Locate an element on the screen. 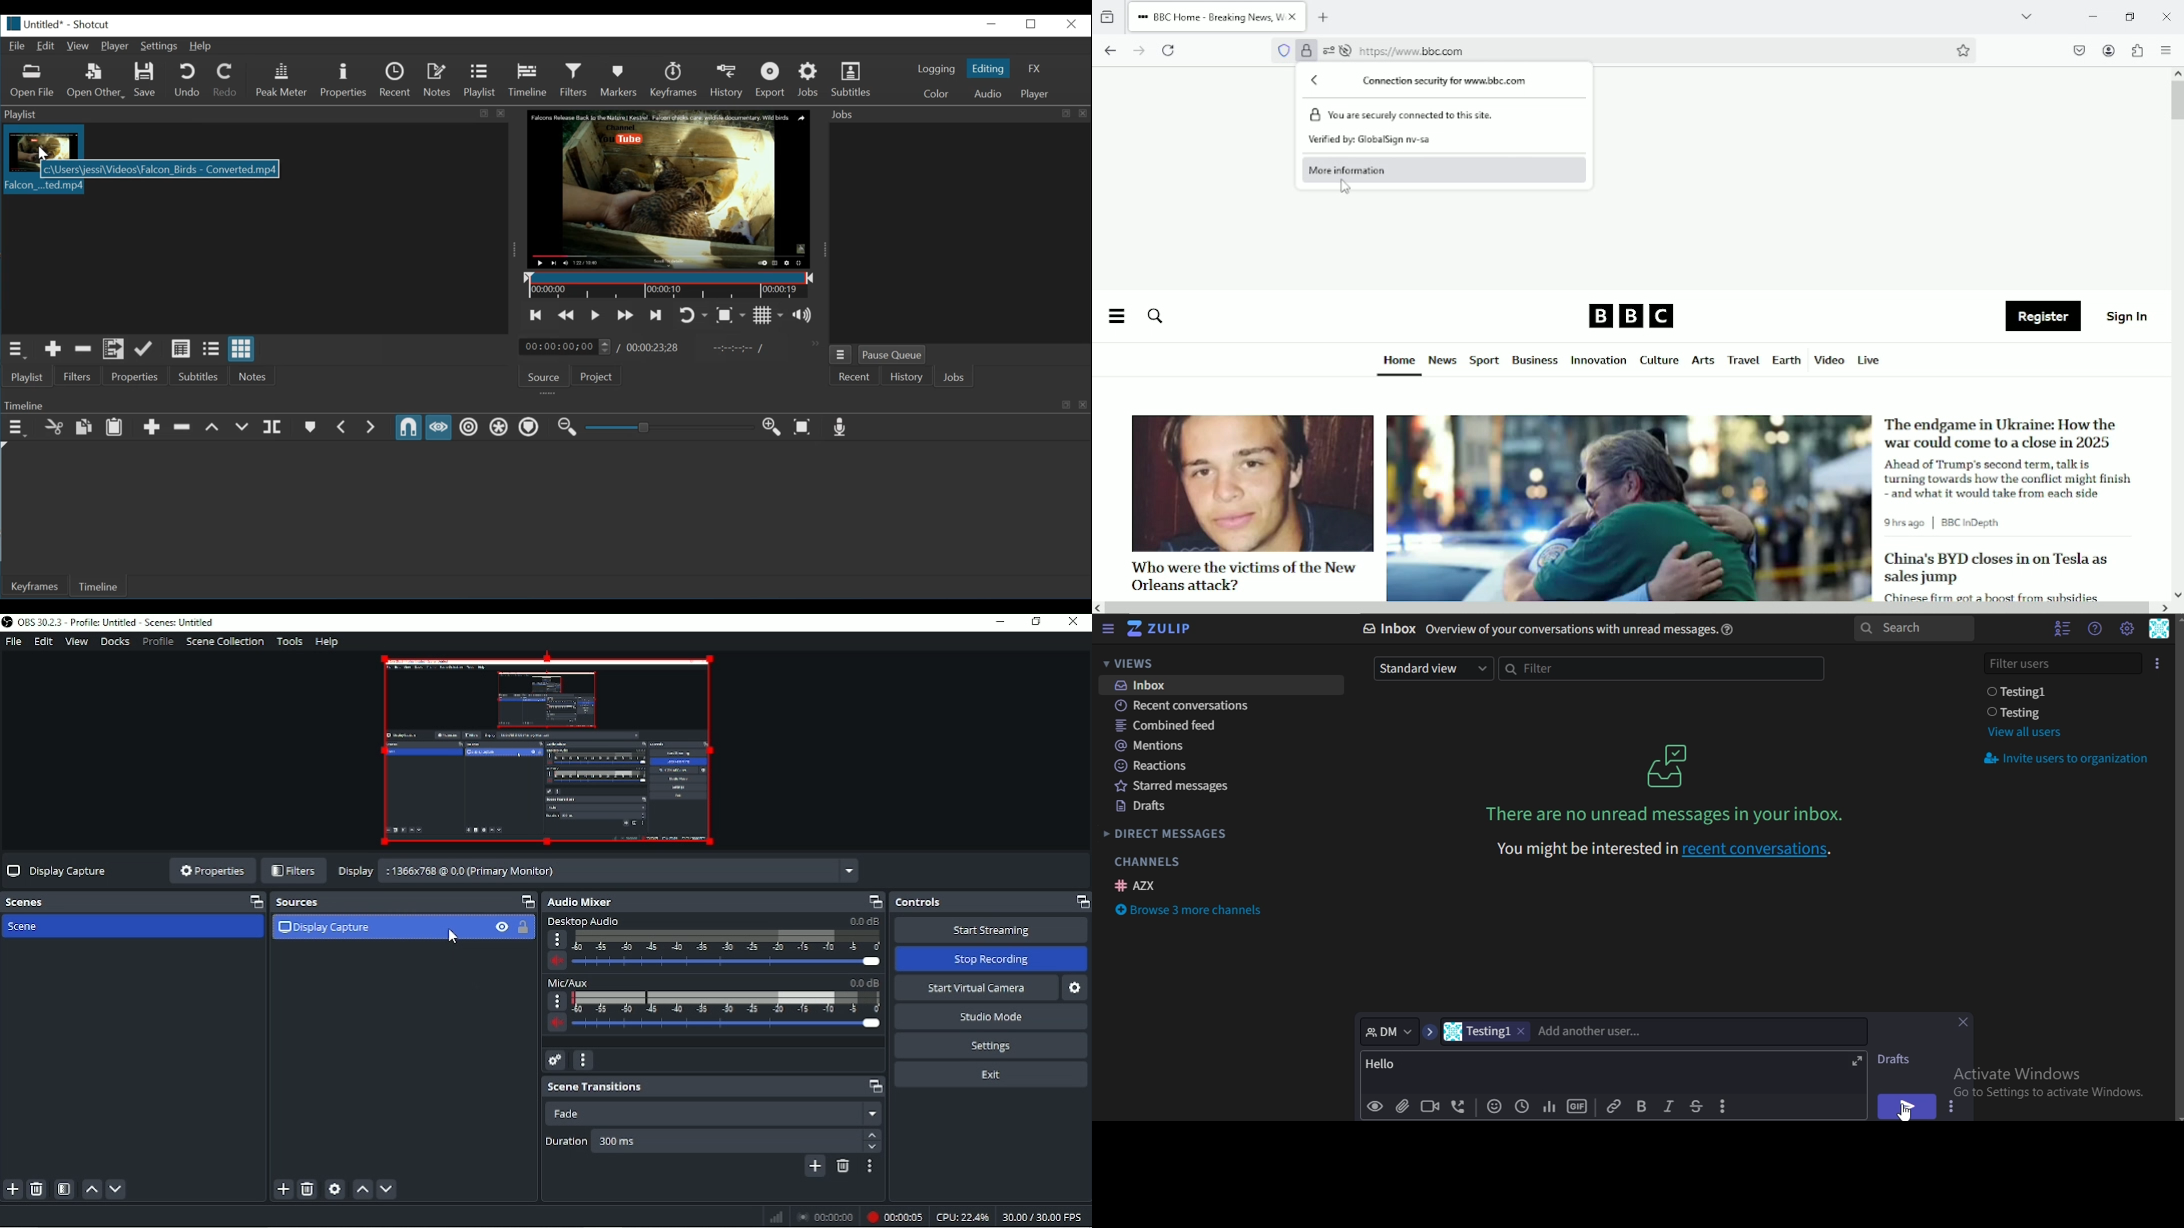 This screenshot has width=2184, height=1232. Copy is located at coordinates (84, 428).